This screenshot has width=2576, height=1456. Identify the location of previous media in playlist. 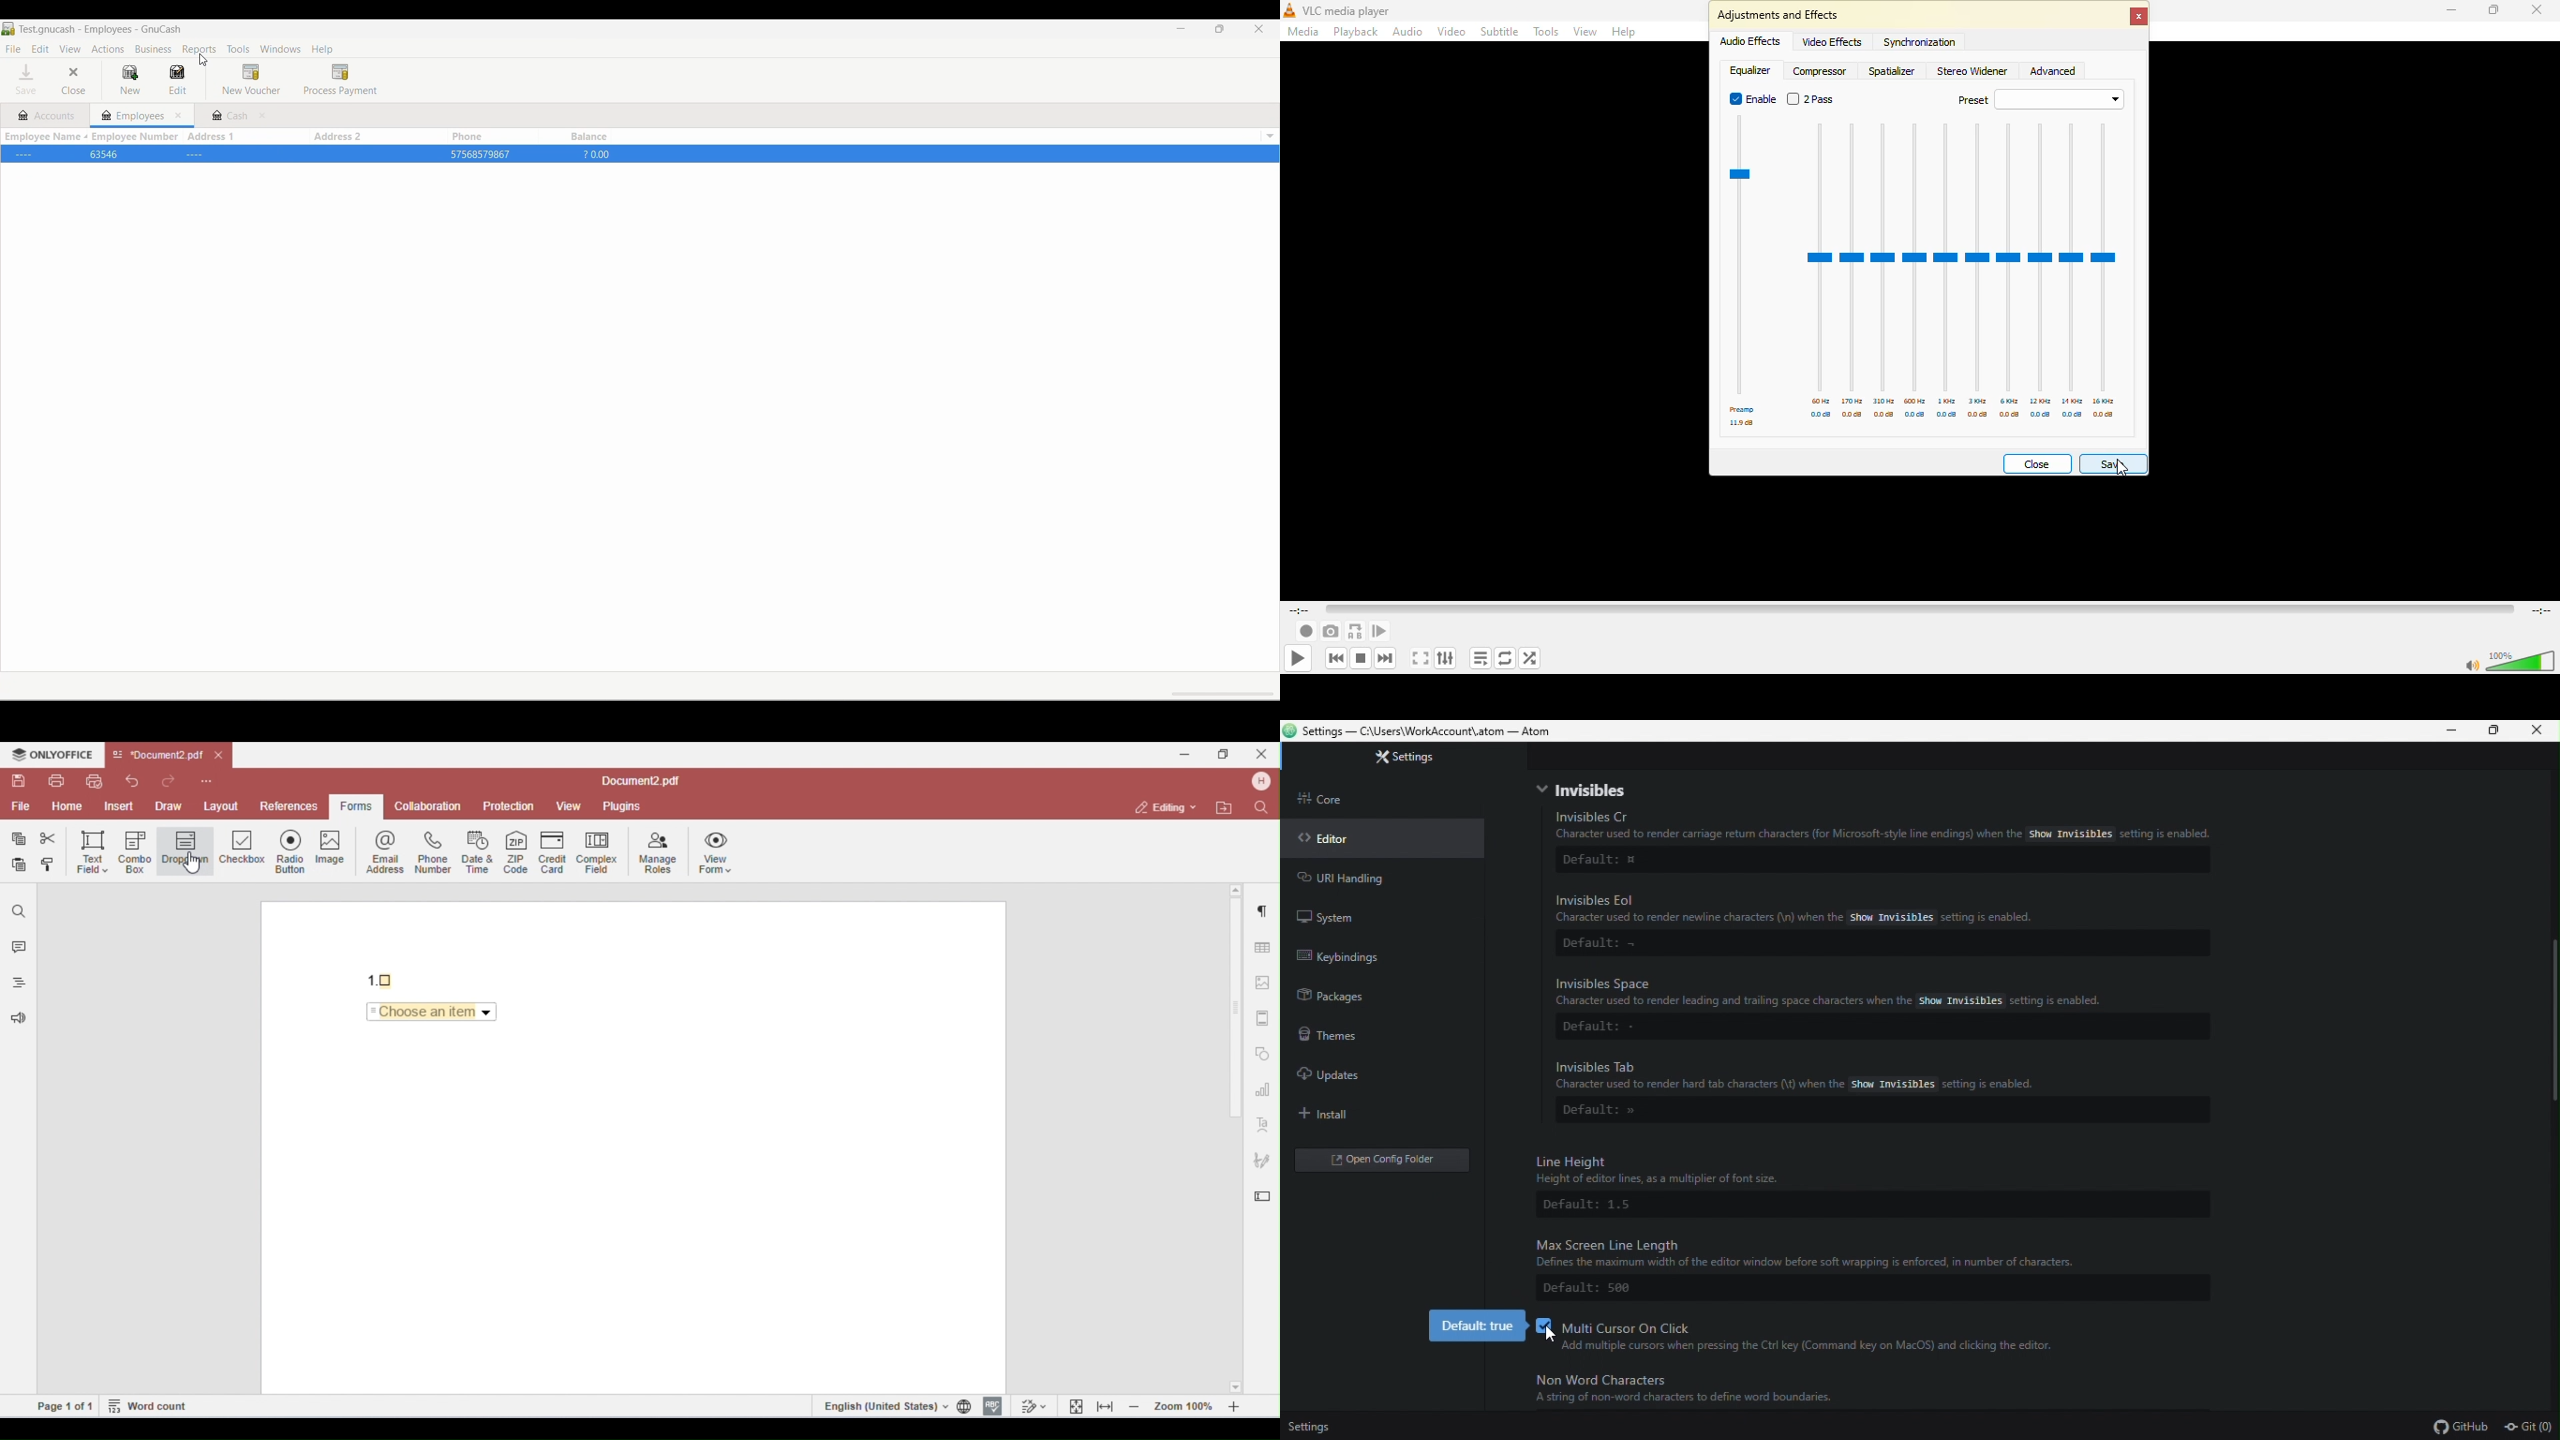
(1335, 659).